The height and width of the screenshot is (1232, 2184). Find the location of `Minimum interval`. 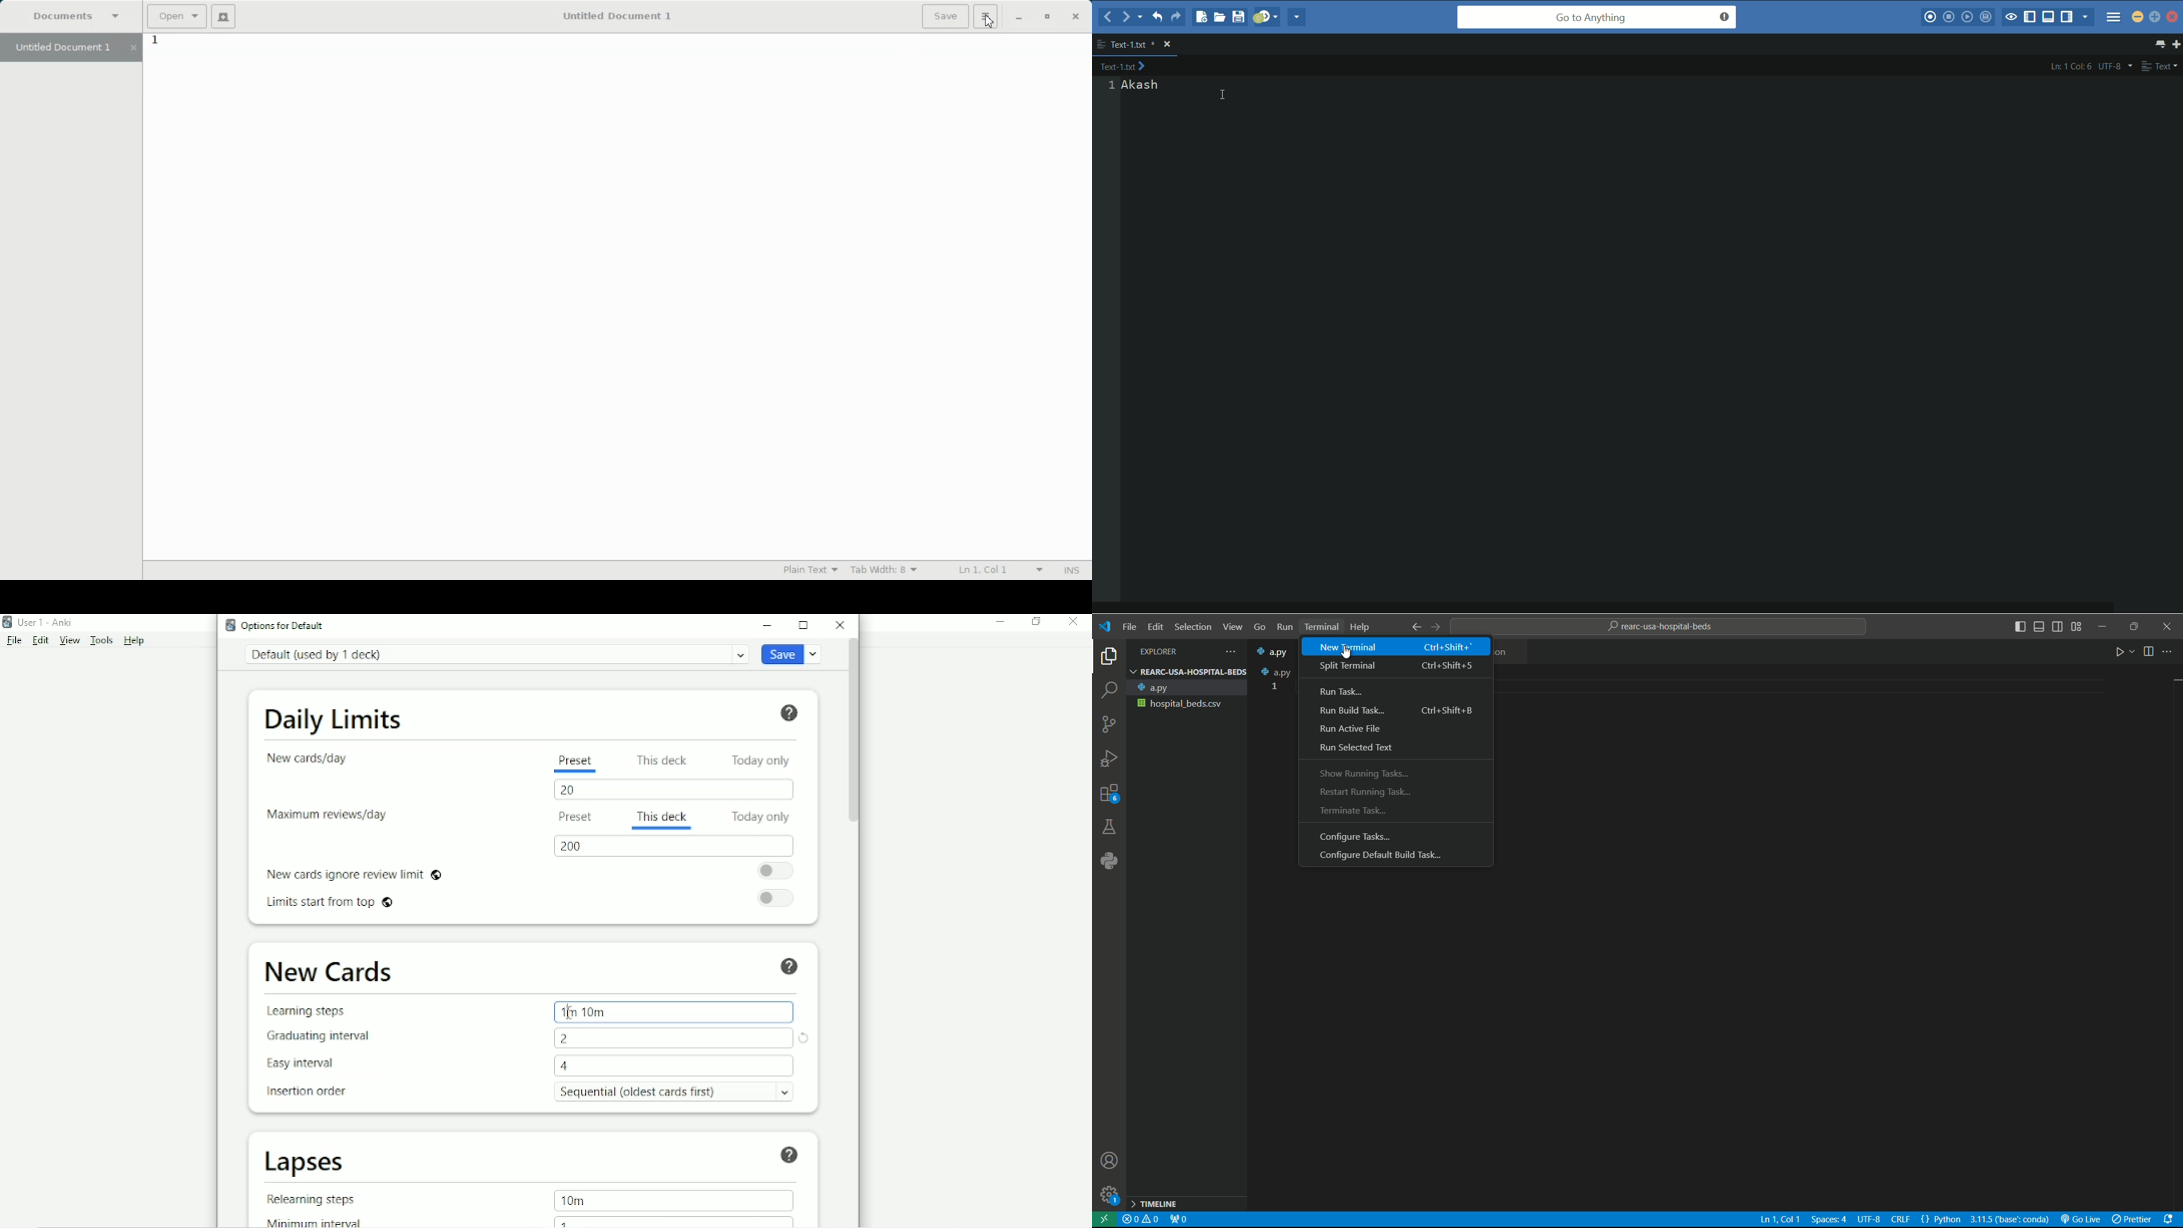

Minimum interval is located at coordinates (309, 1221).